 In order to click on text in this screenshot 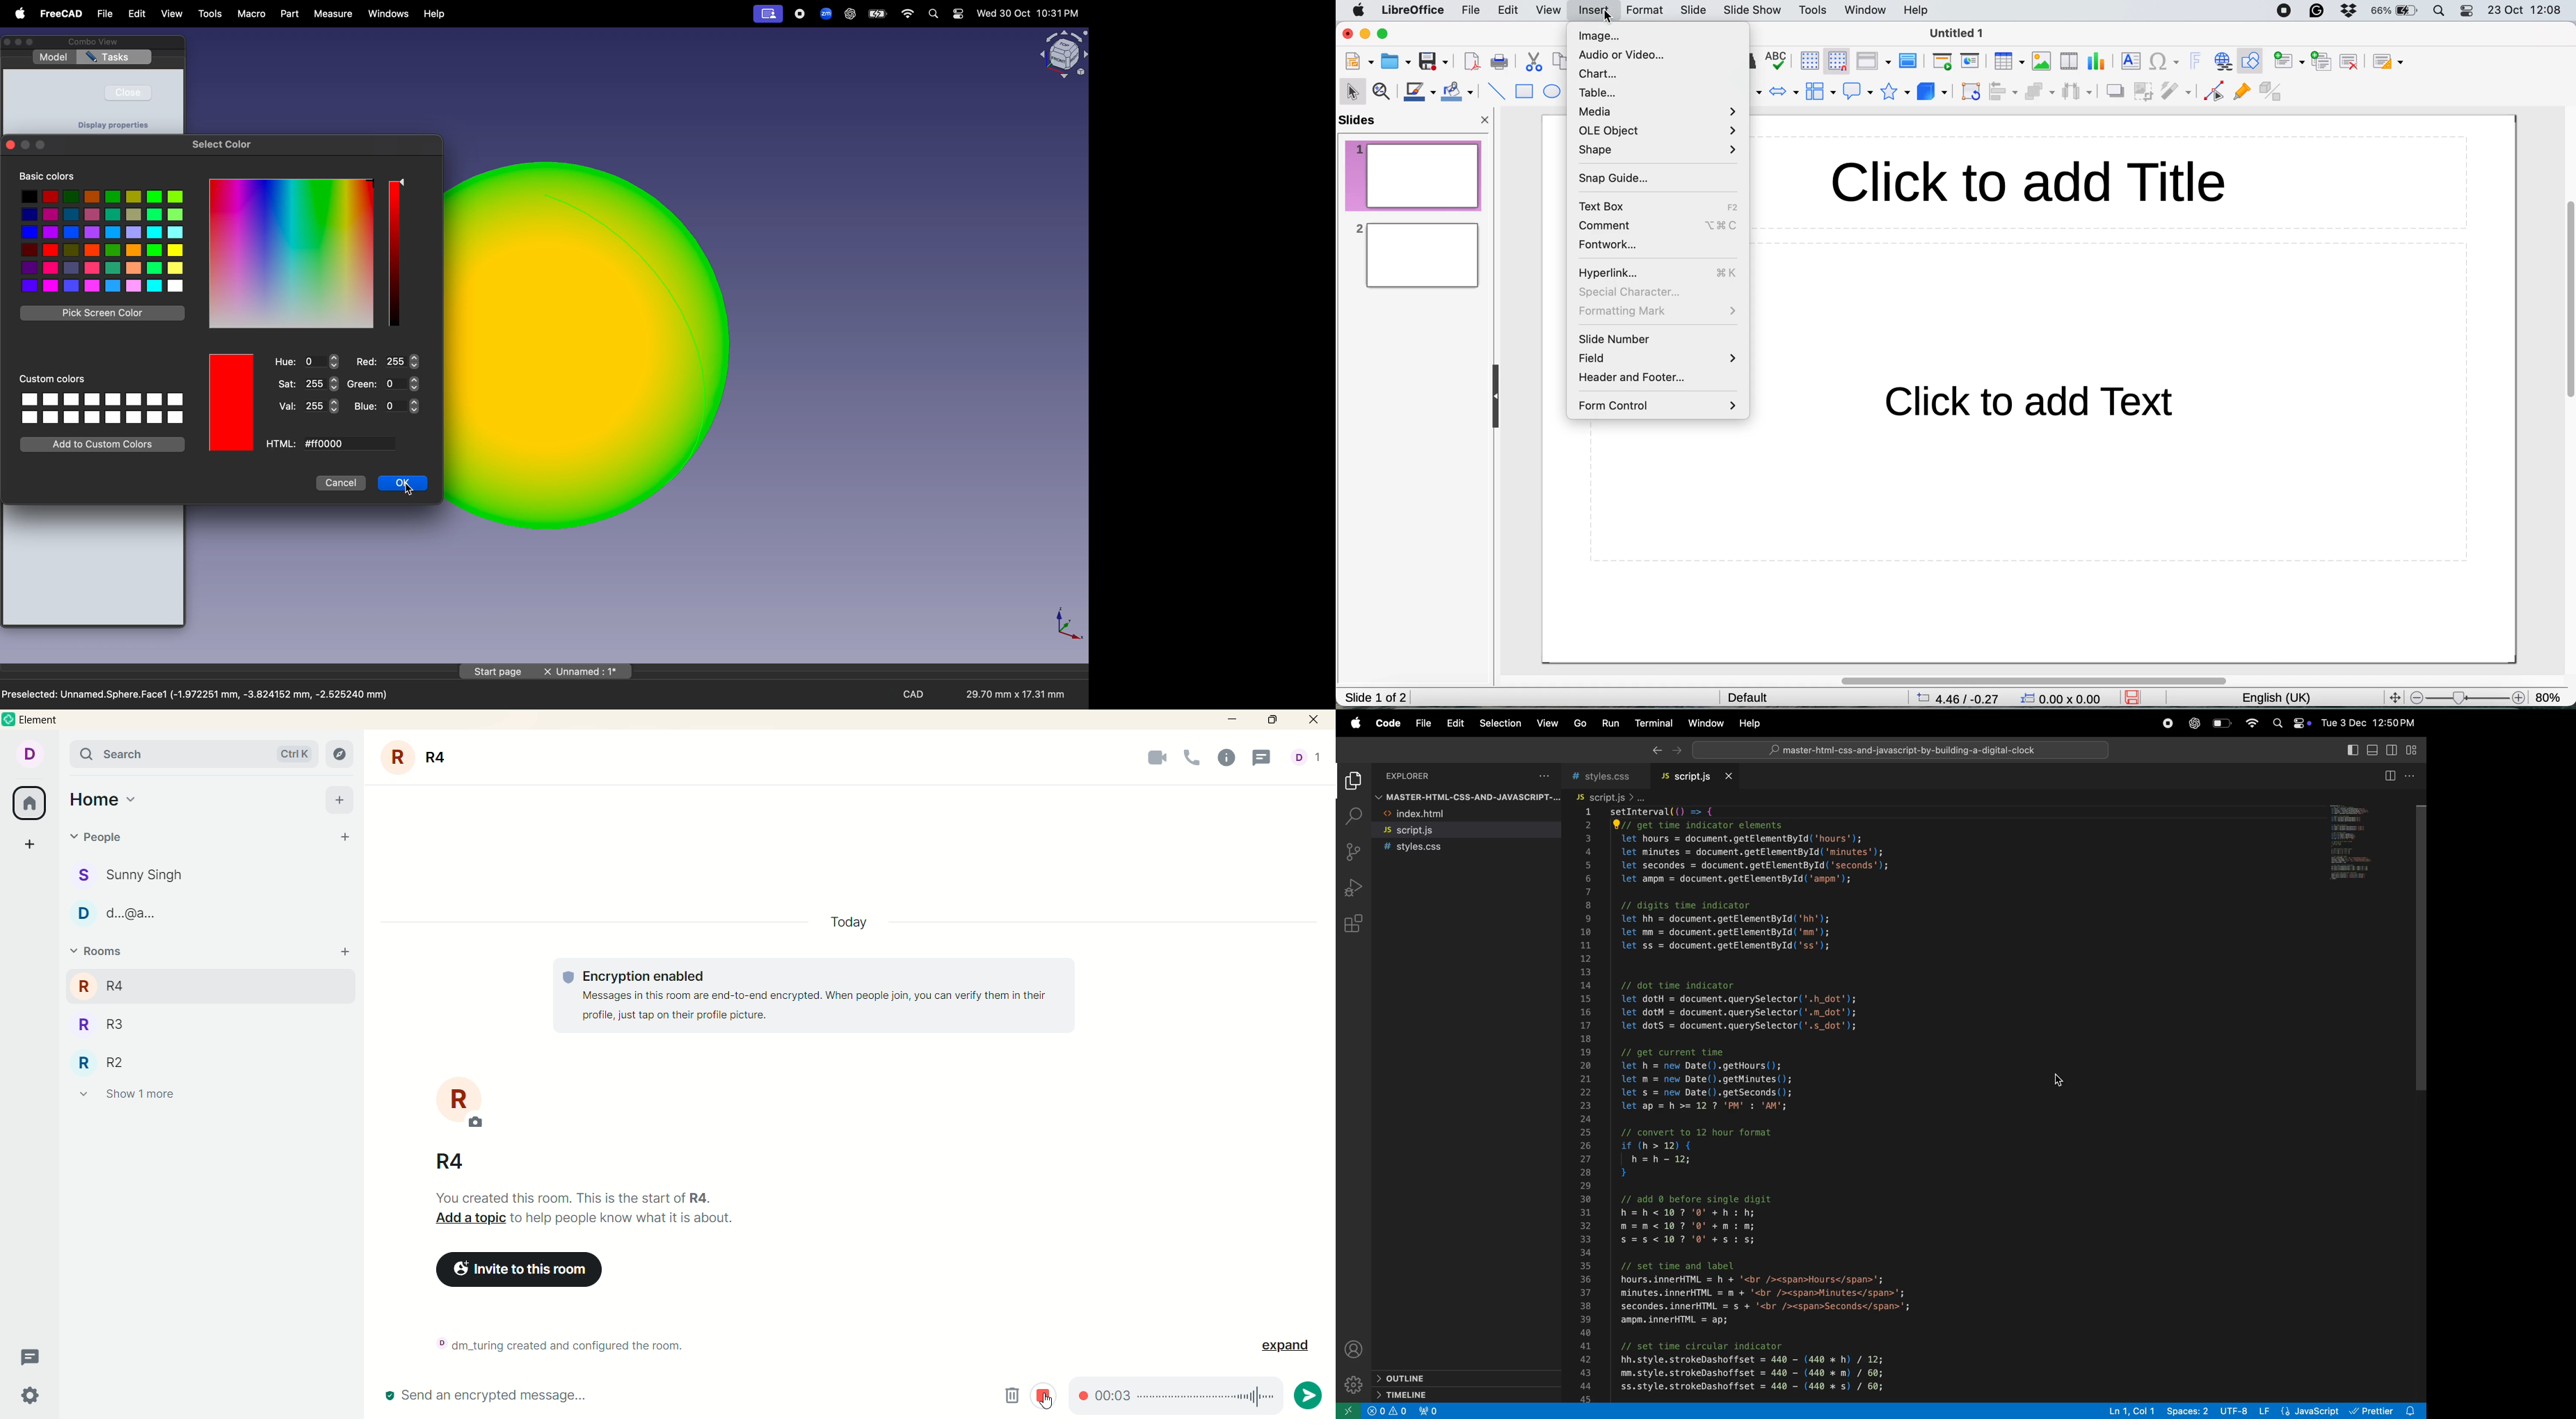, I will do `click(815, 996)`.